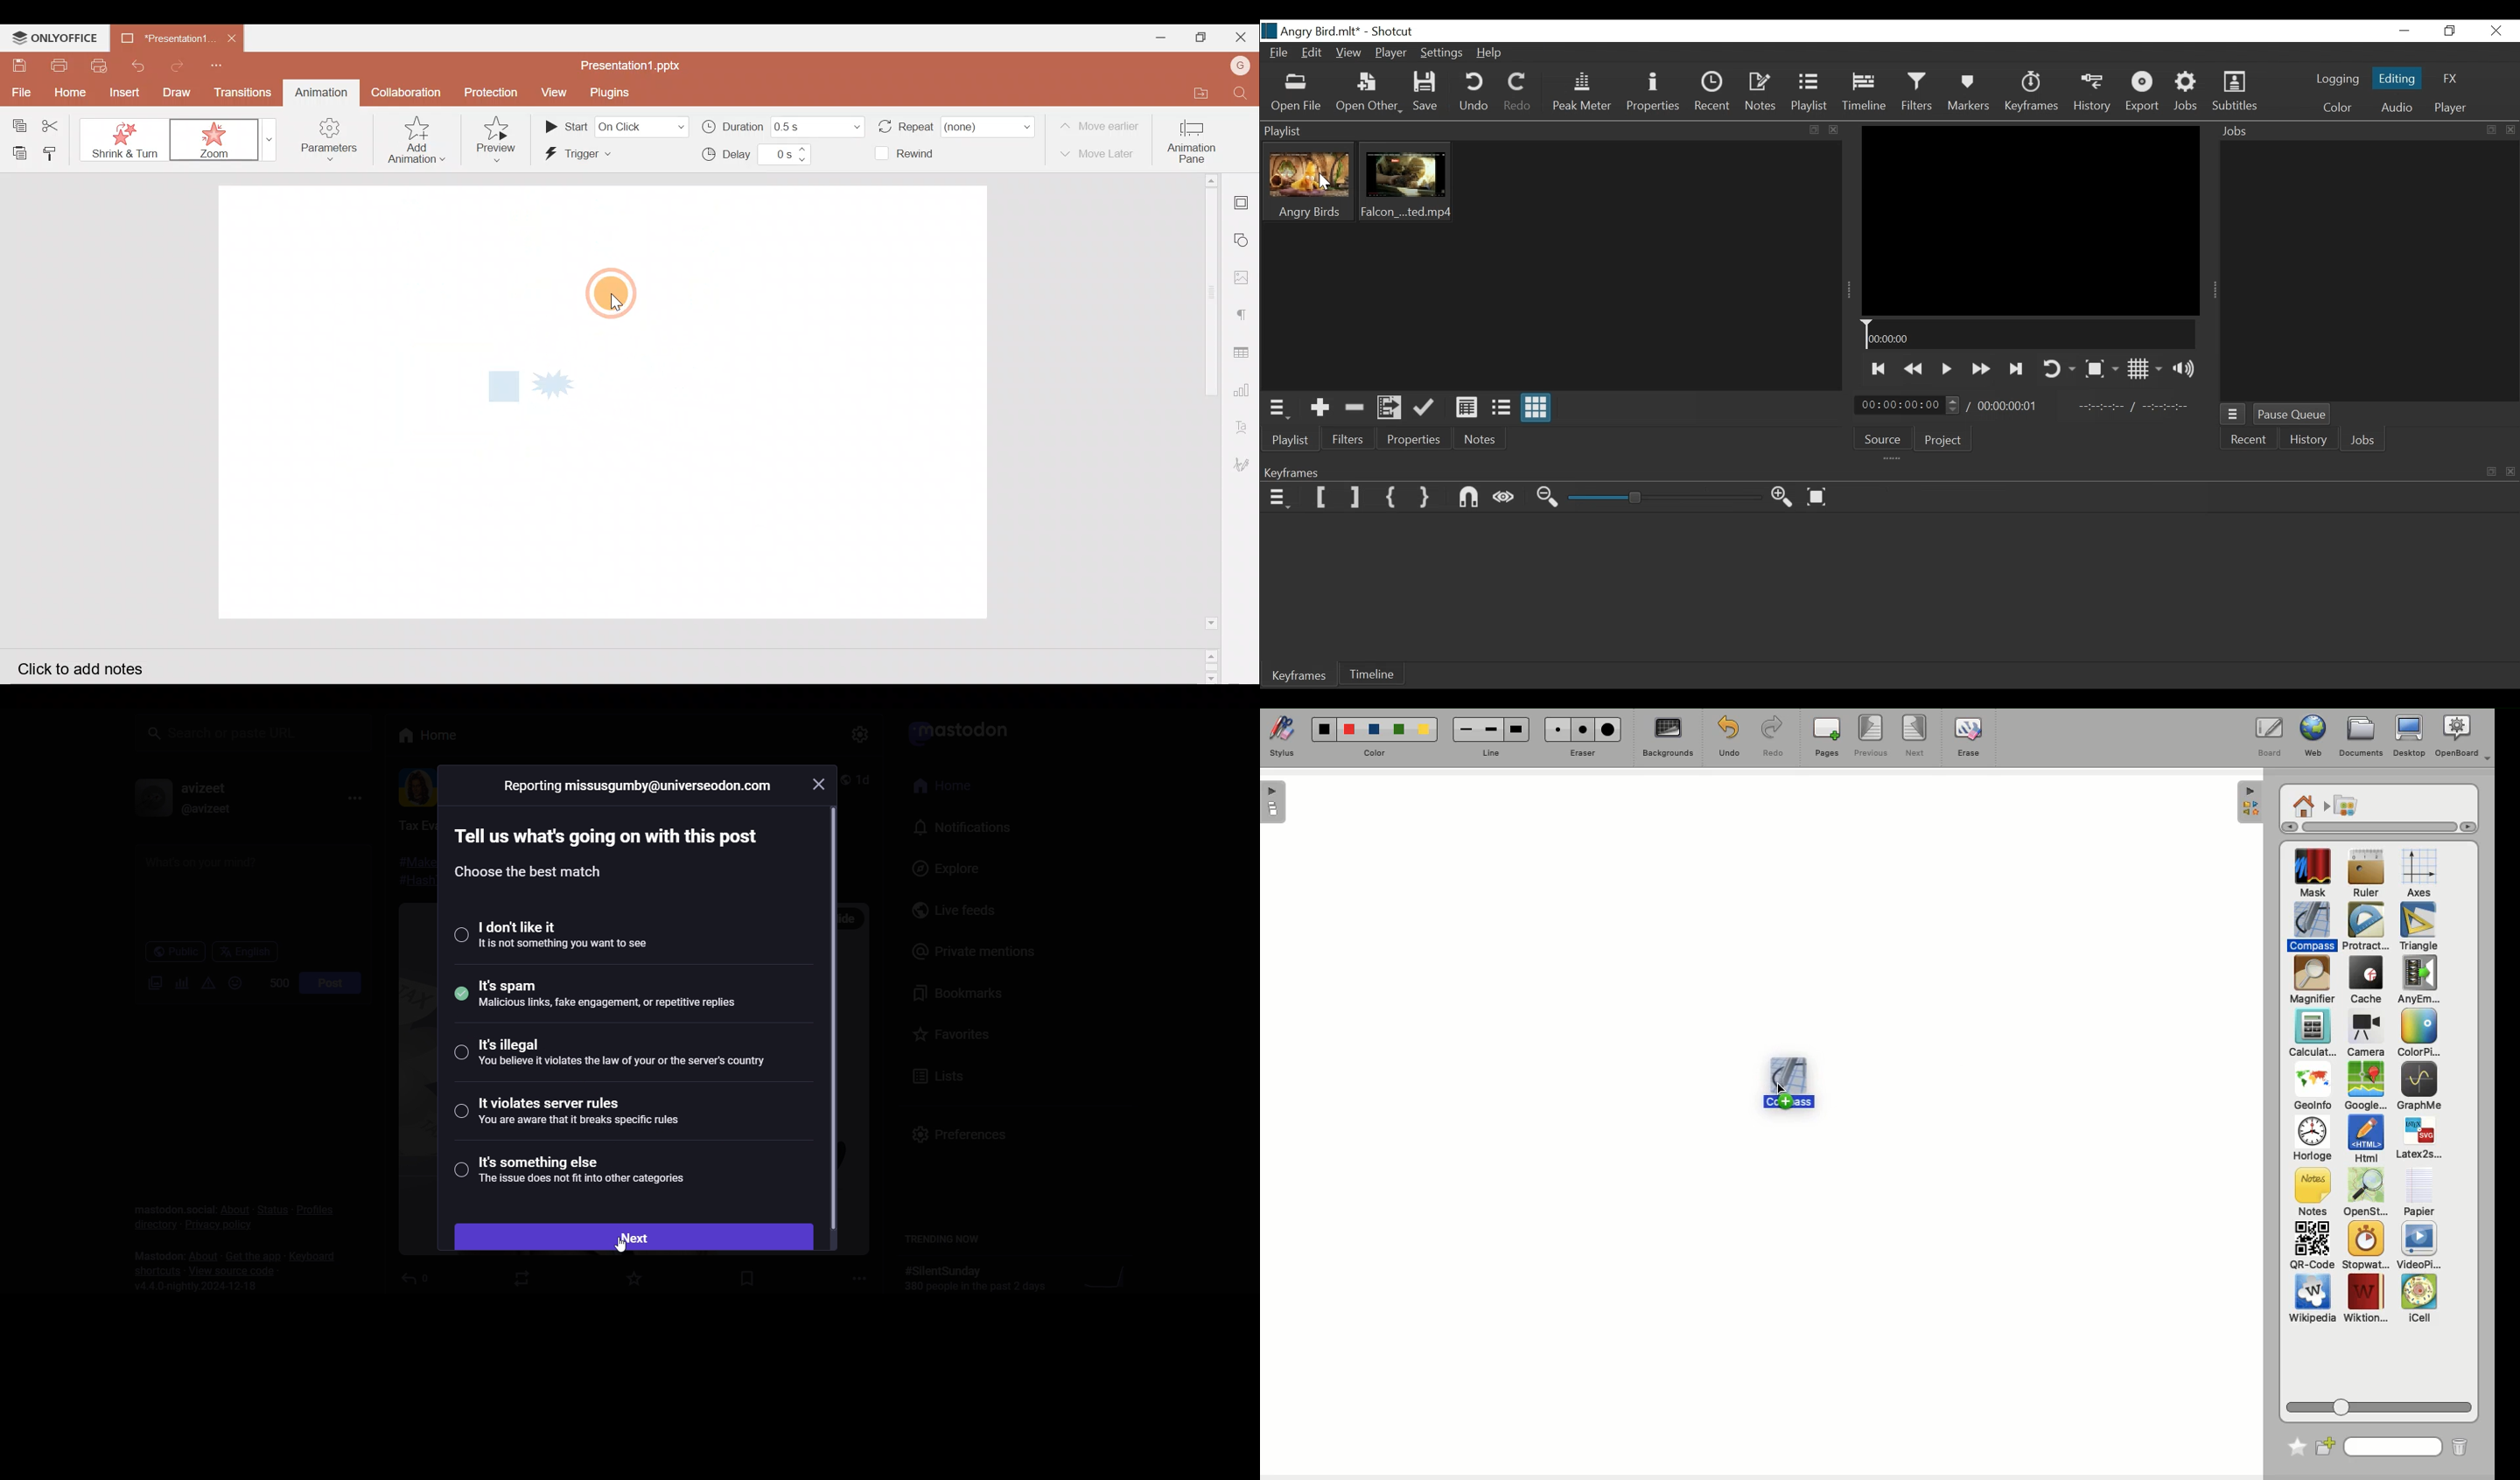  What do you see at coordinates (16, 121) in the screenshot?
I see `Copy` at bounding box center [16, 121].